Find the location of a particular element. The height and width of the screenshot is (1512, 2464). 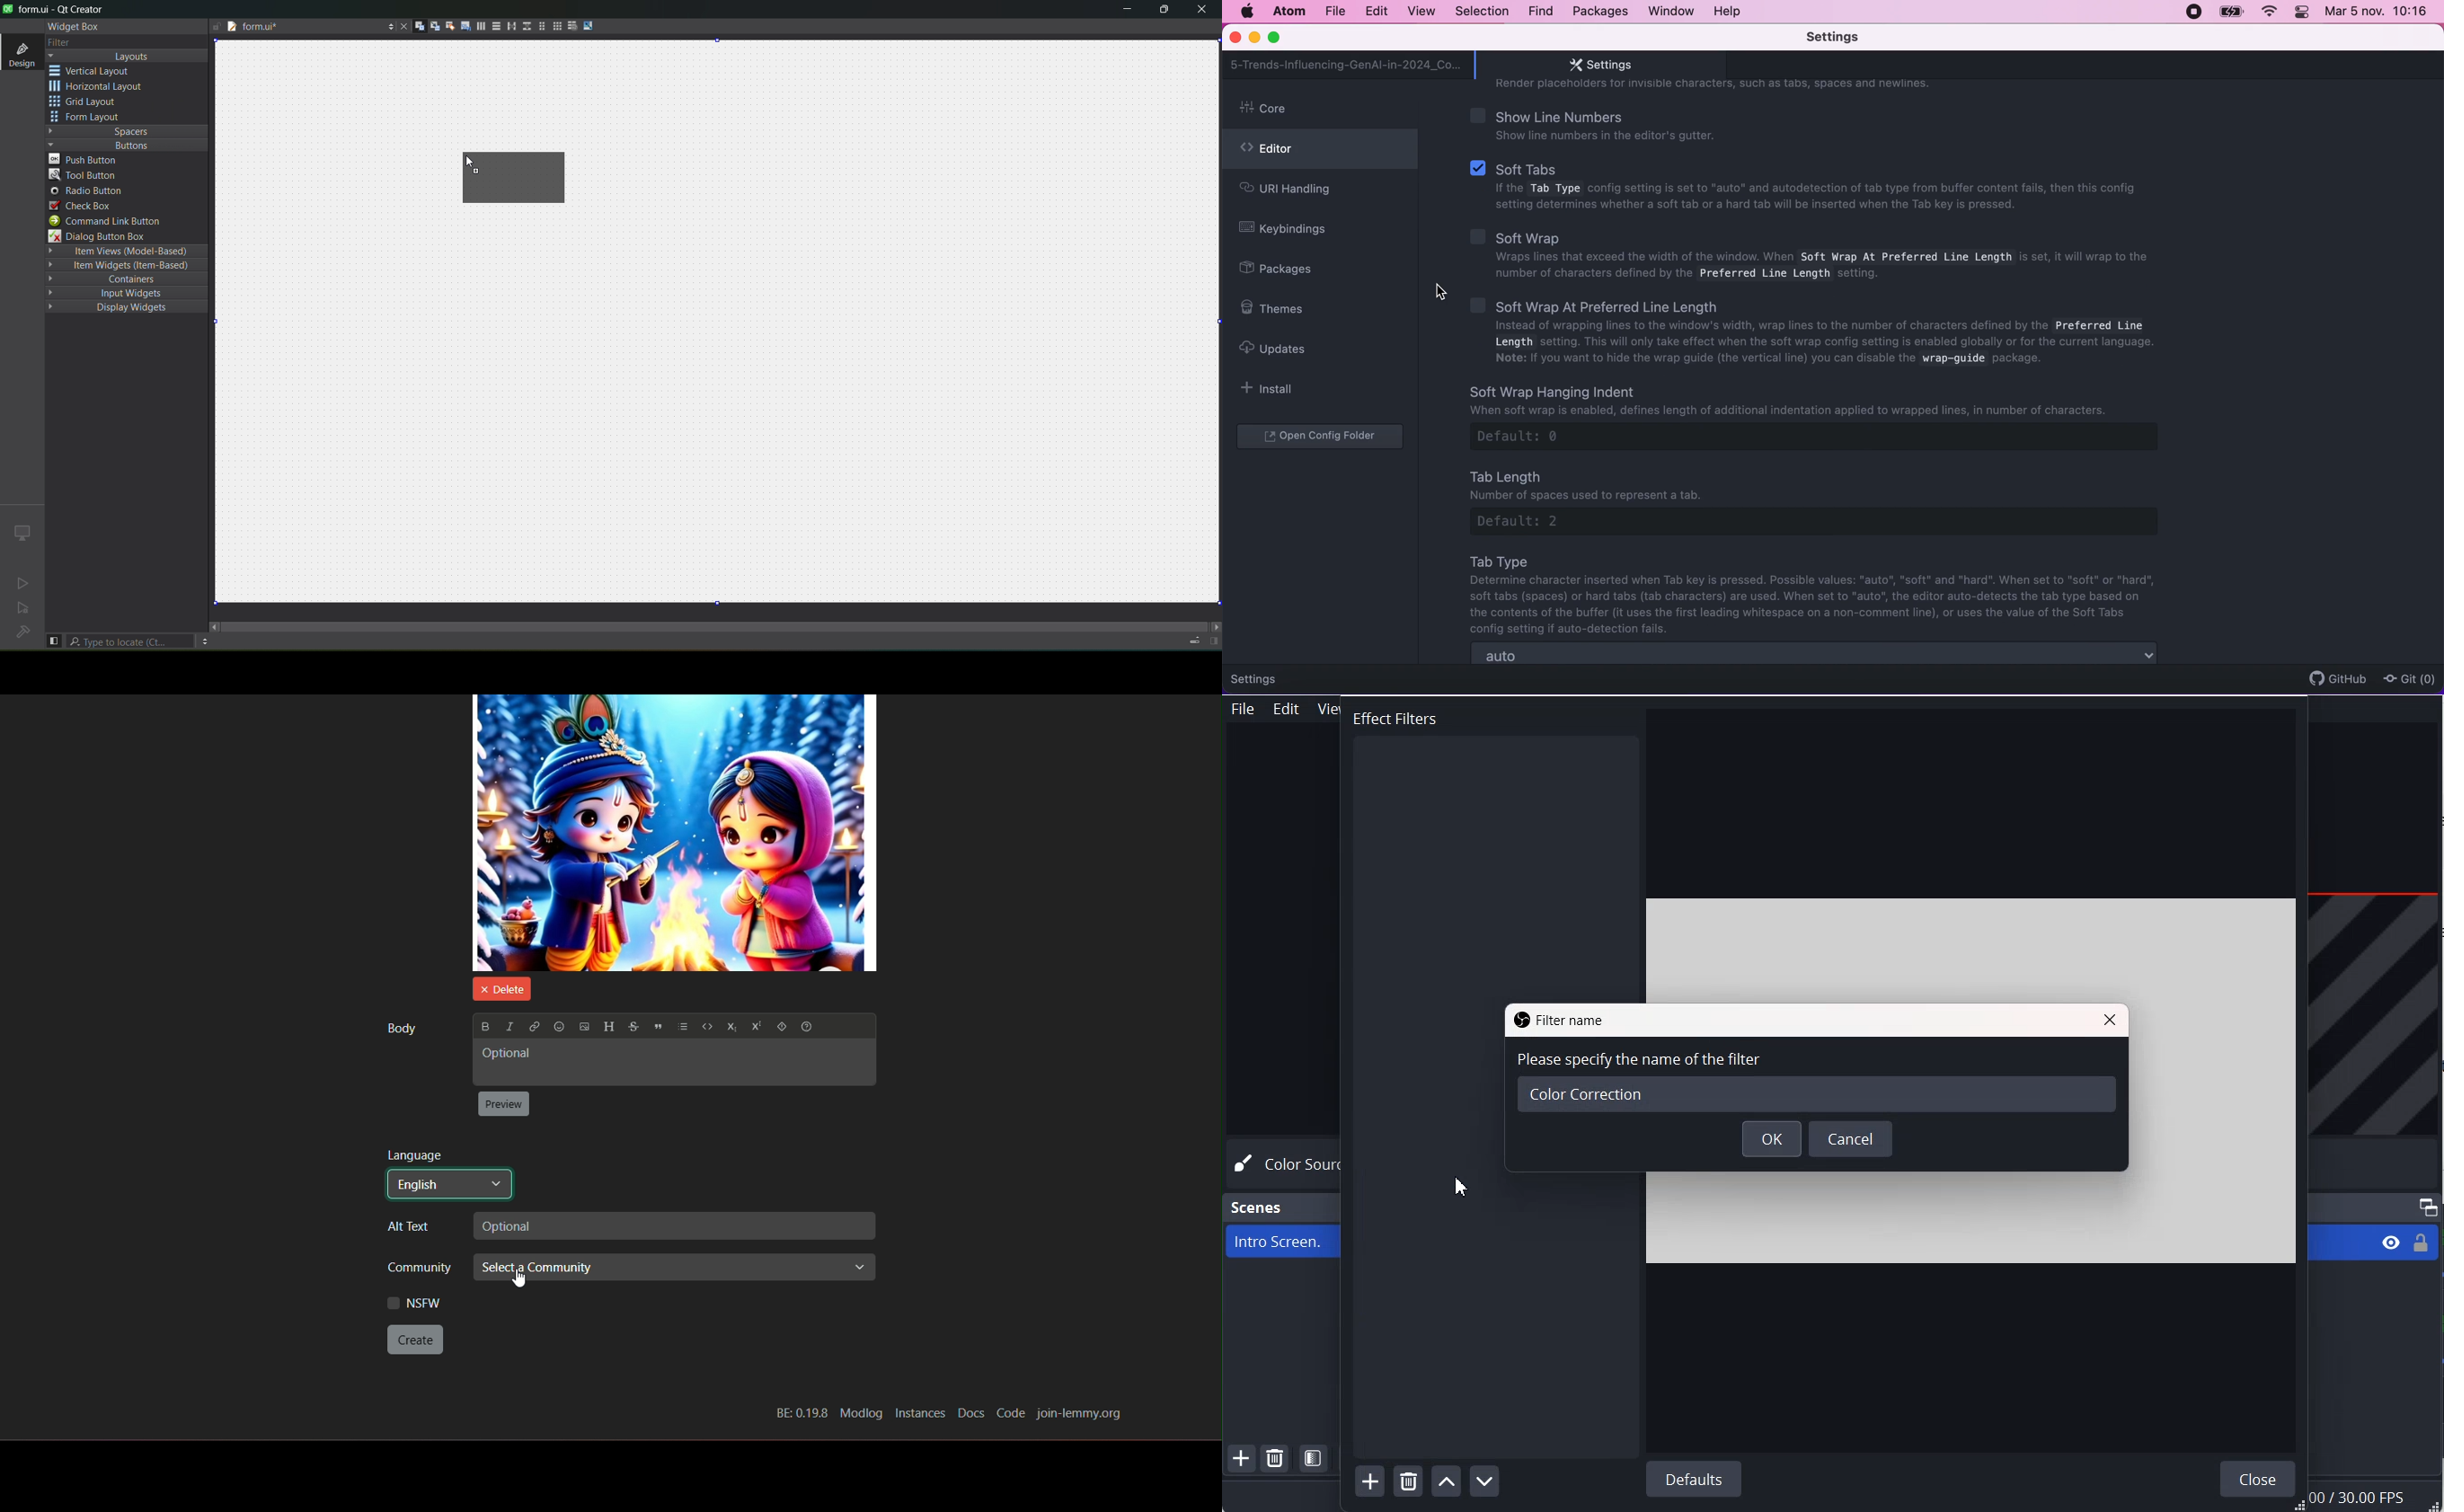

Move filter up is located at coordinates (1446, 1480).